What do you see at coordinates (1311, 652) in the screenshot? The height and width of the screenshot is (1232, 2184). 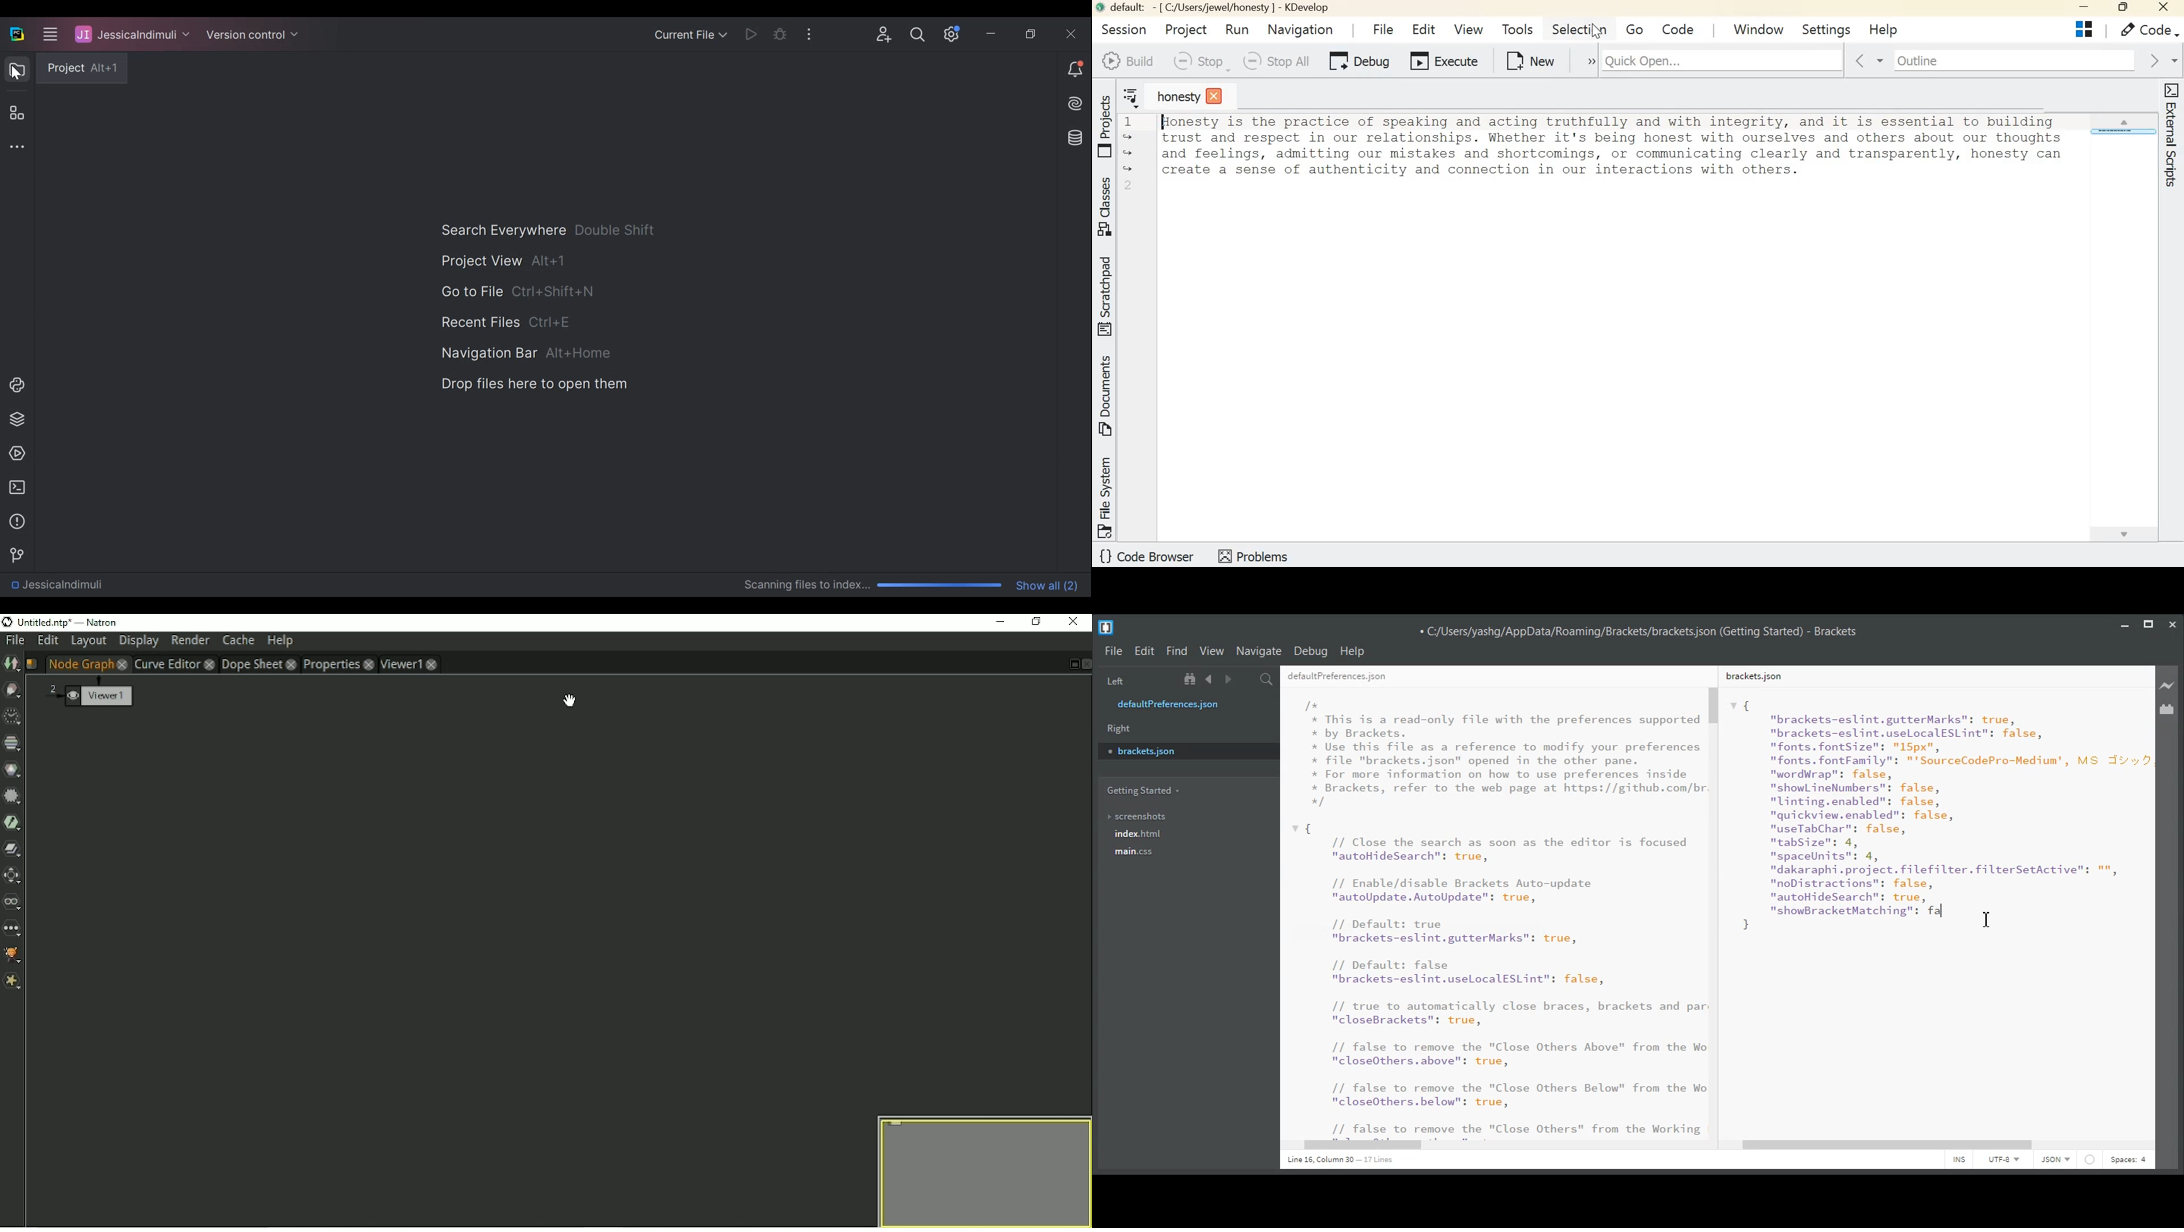 I see `Debug` at bounding box center [1311, 652].